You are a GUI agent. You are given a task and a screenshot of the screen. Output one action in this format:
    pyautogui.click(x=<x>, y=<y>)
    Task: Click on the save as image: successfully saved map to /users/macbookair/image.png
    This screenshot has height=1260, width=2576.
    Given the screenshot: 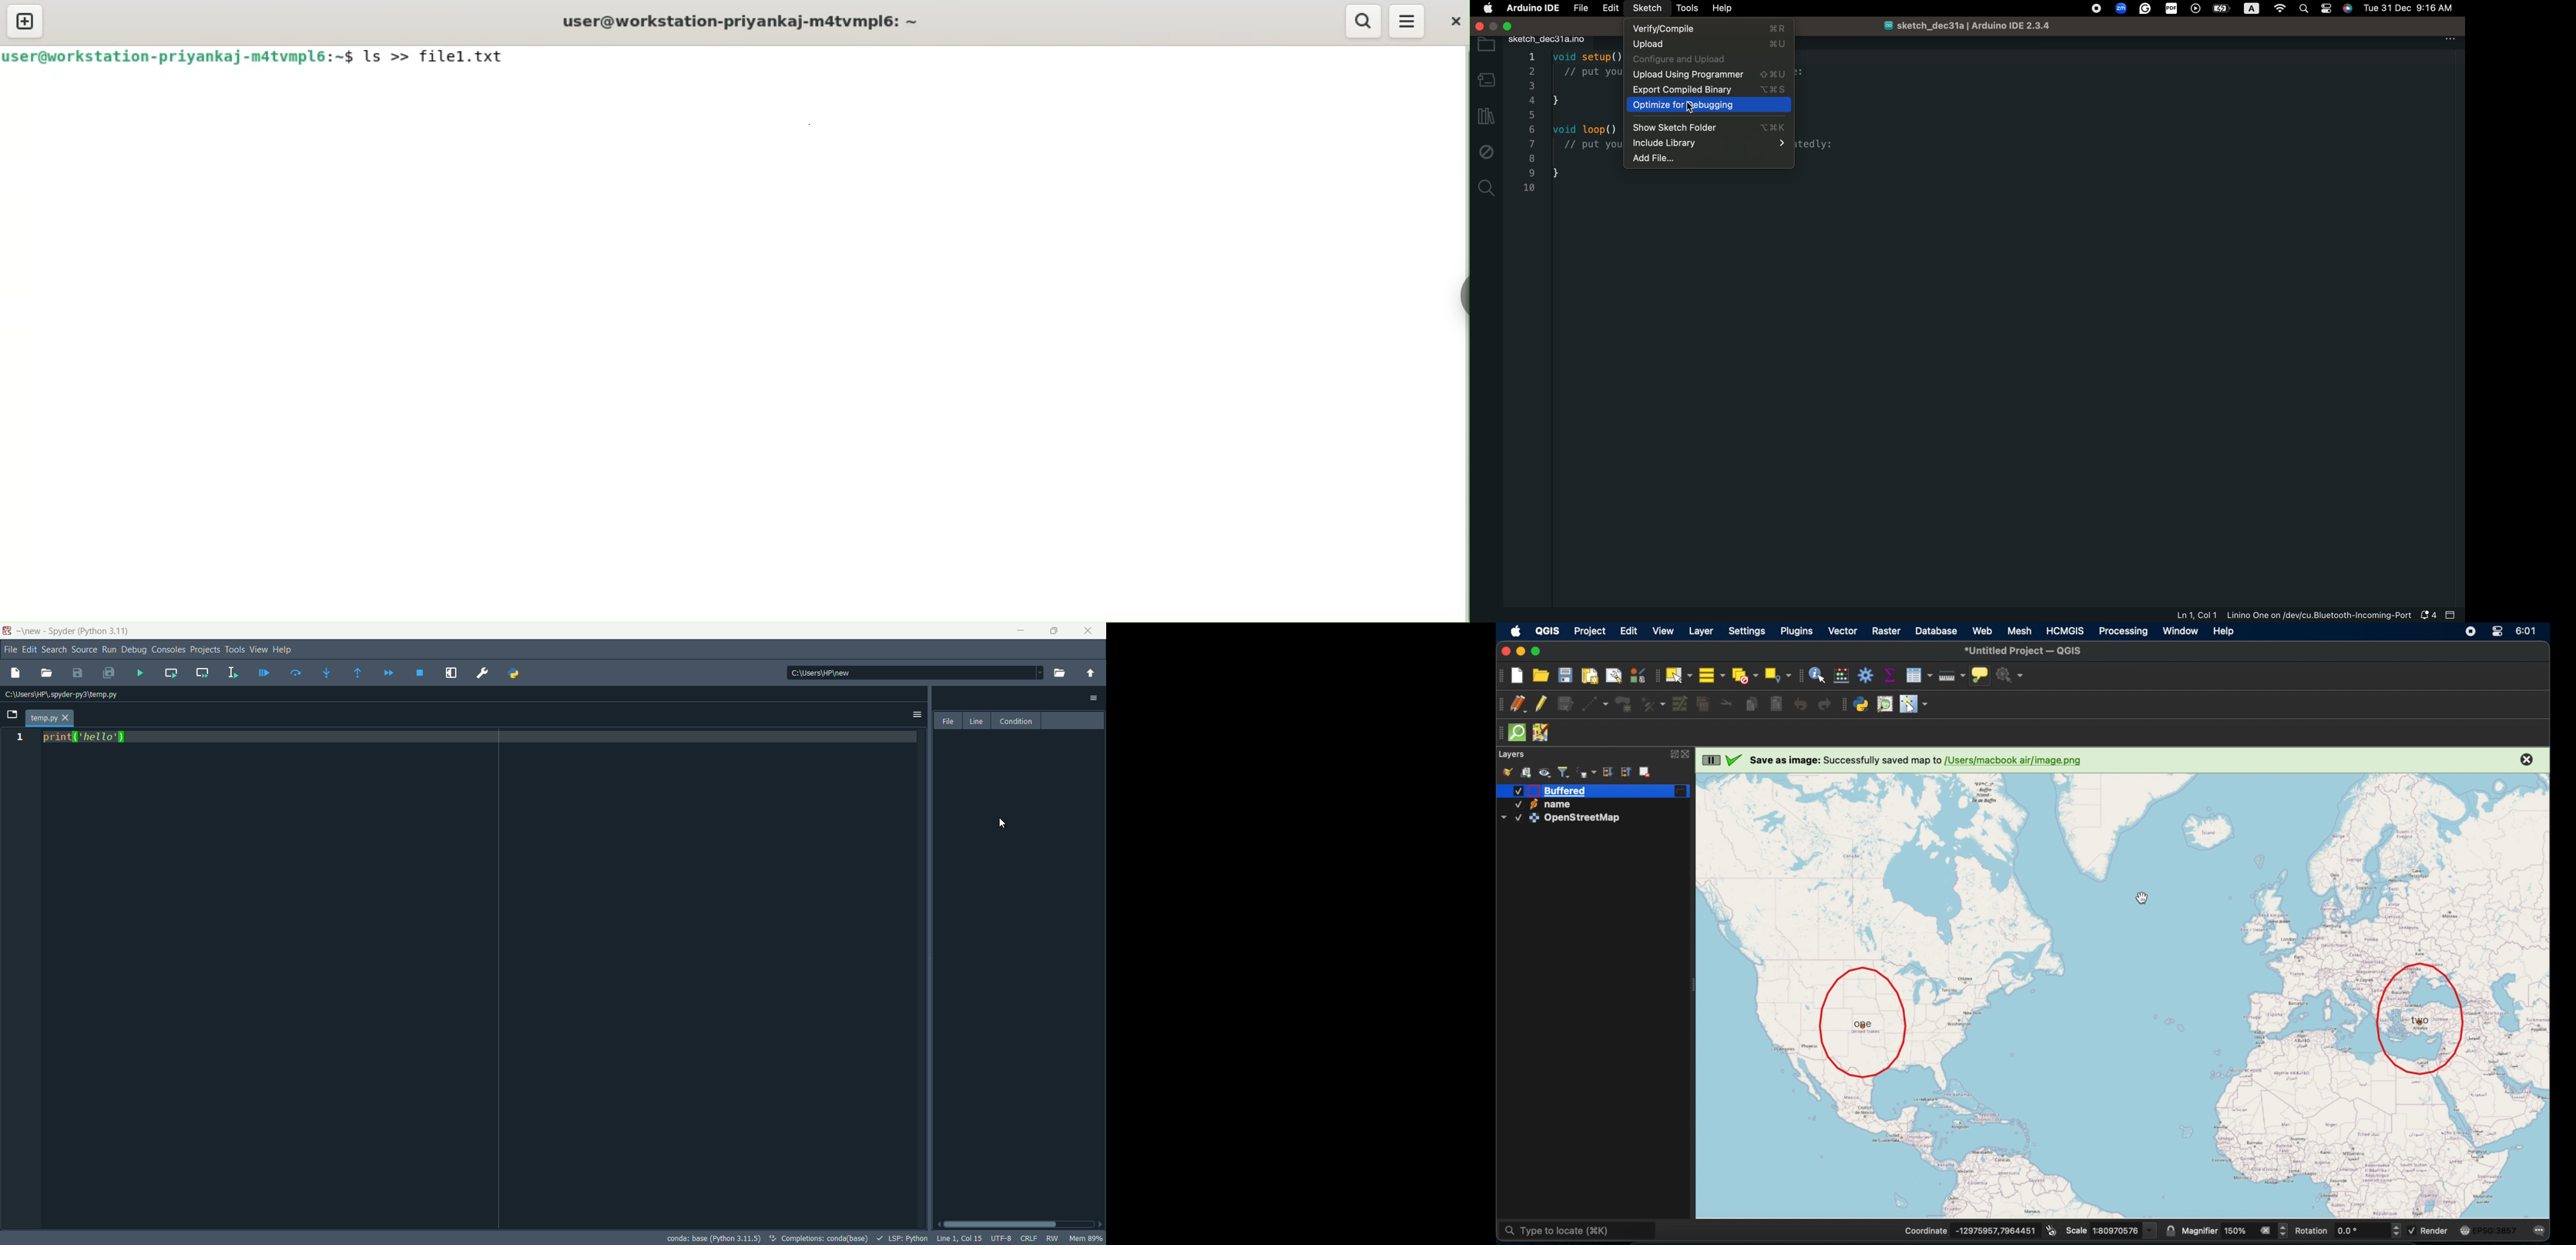 What is the action you would take?
    pyautogui.click(x=1922, y=760)
    